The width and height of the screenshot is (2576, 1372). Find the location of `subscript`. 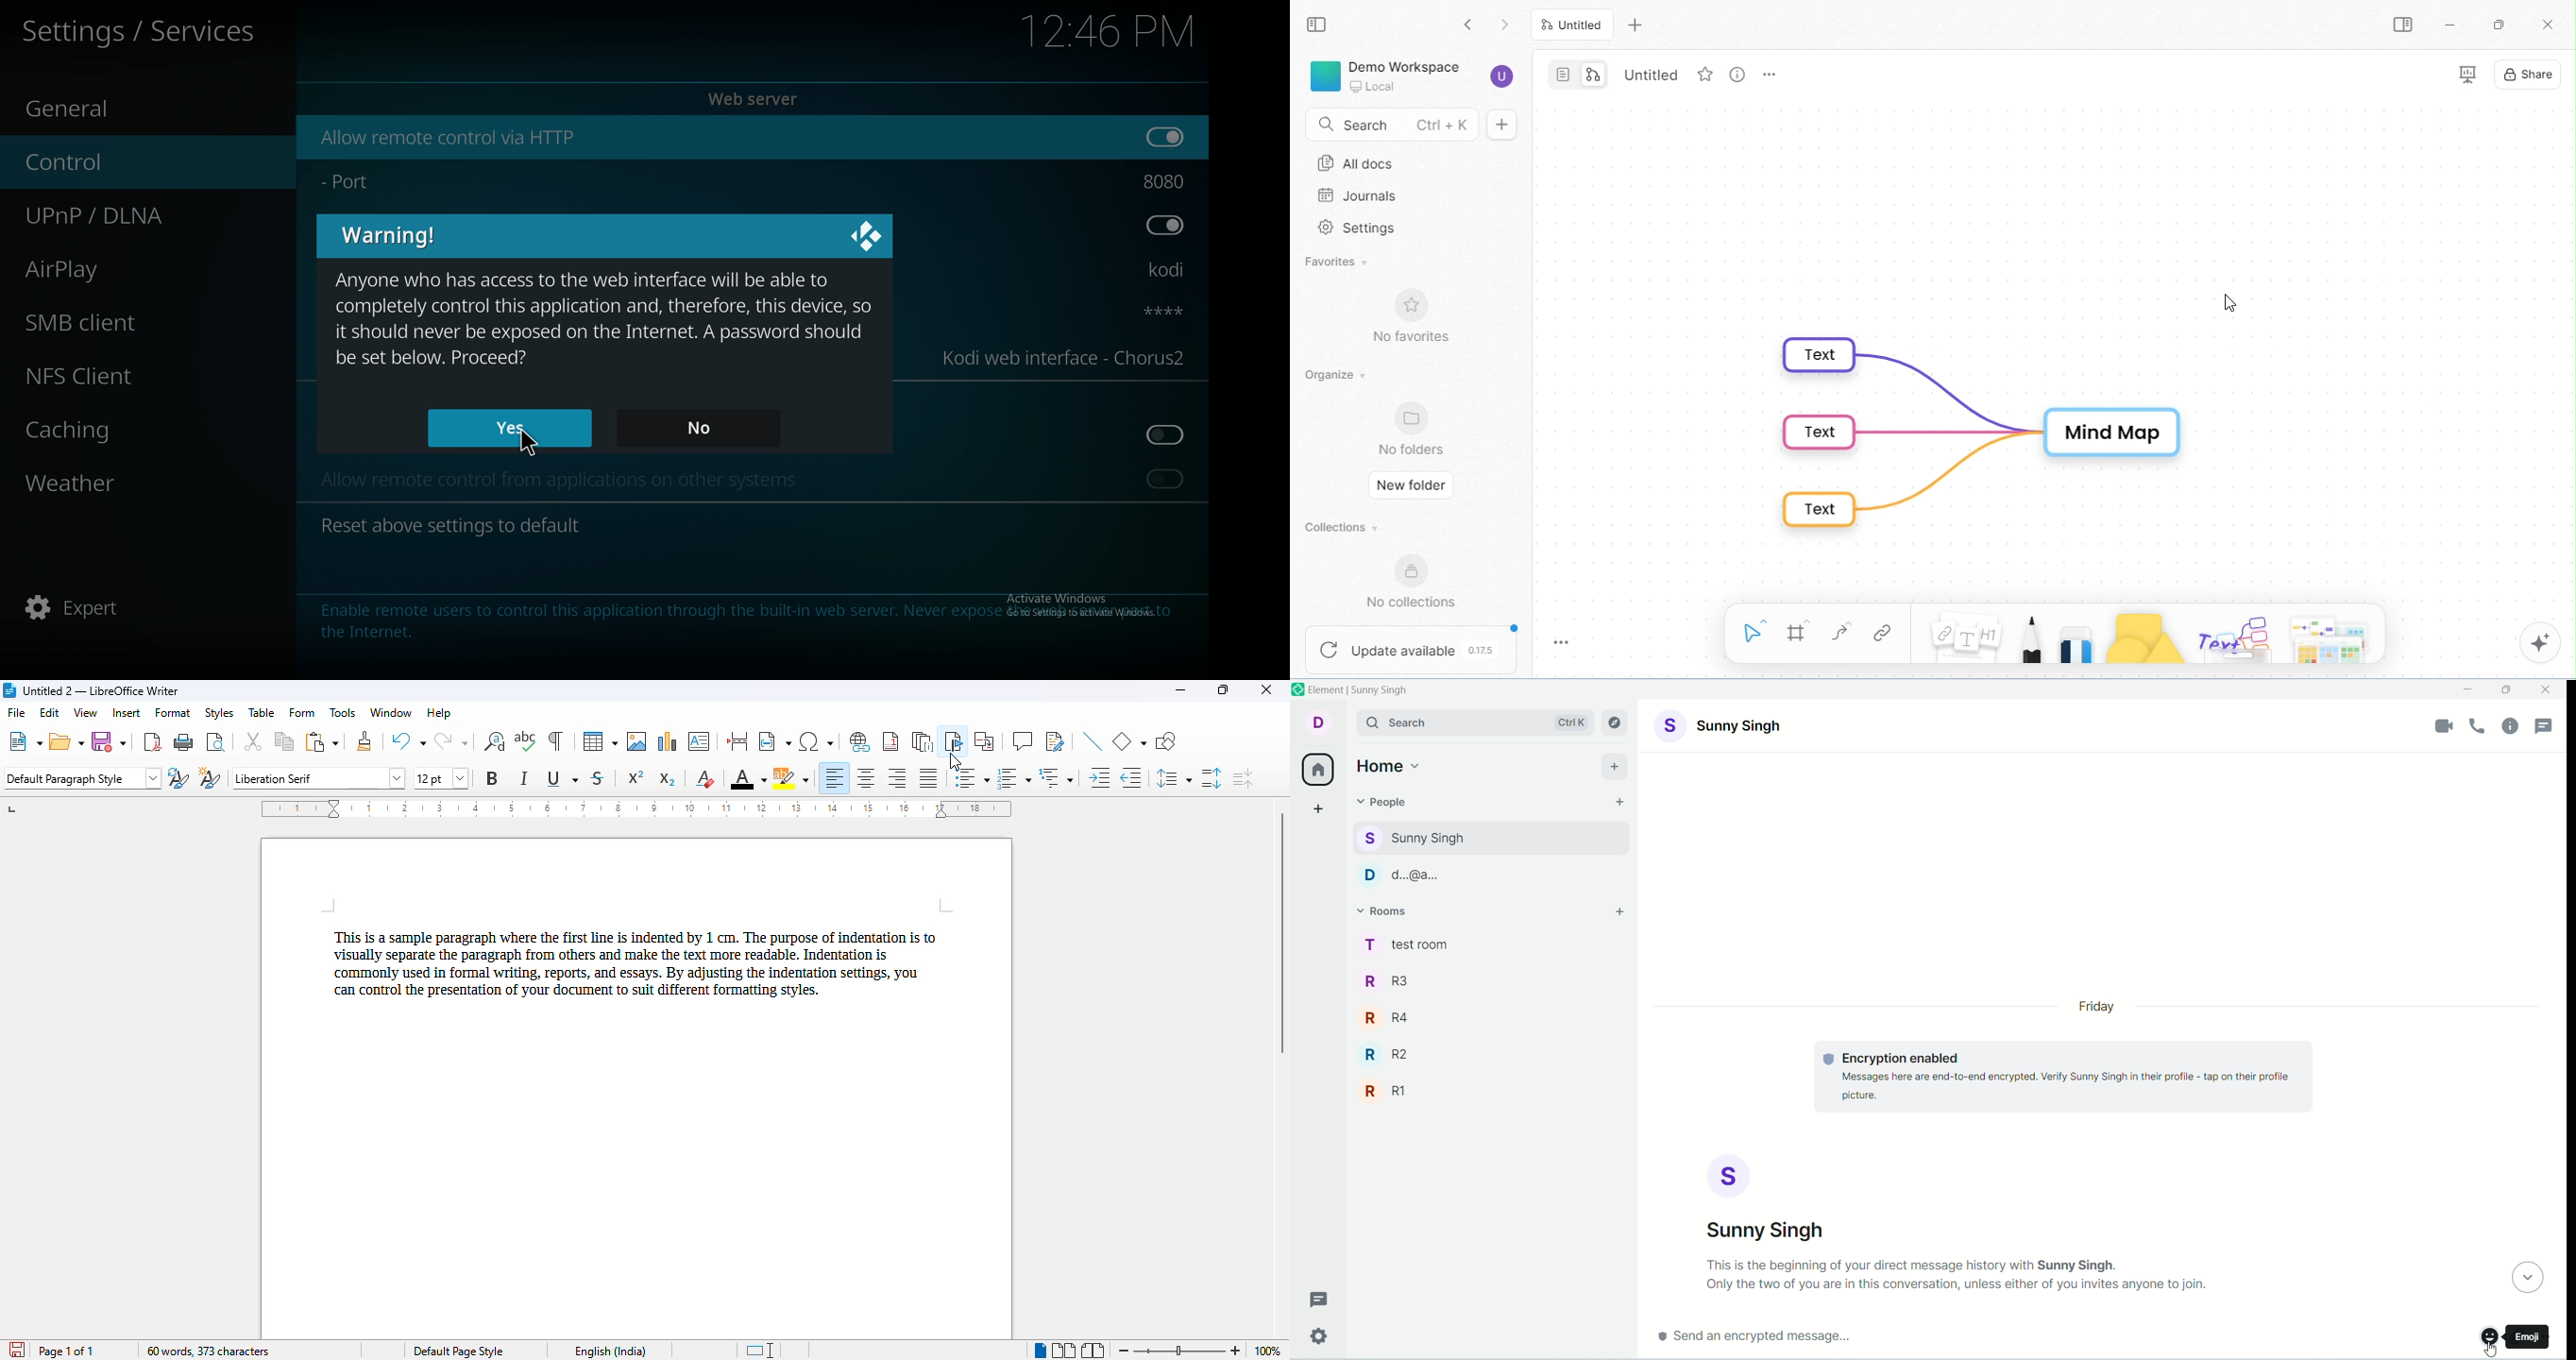

subscript is located at coordinates (668, 779).